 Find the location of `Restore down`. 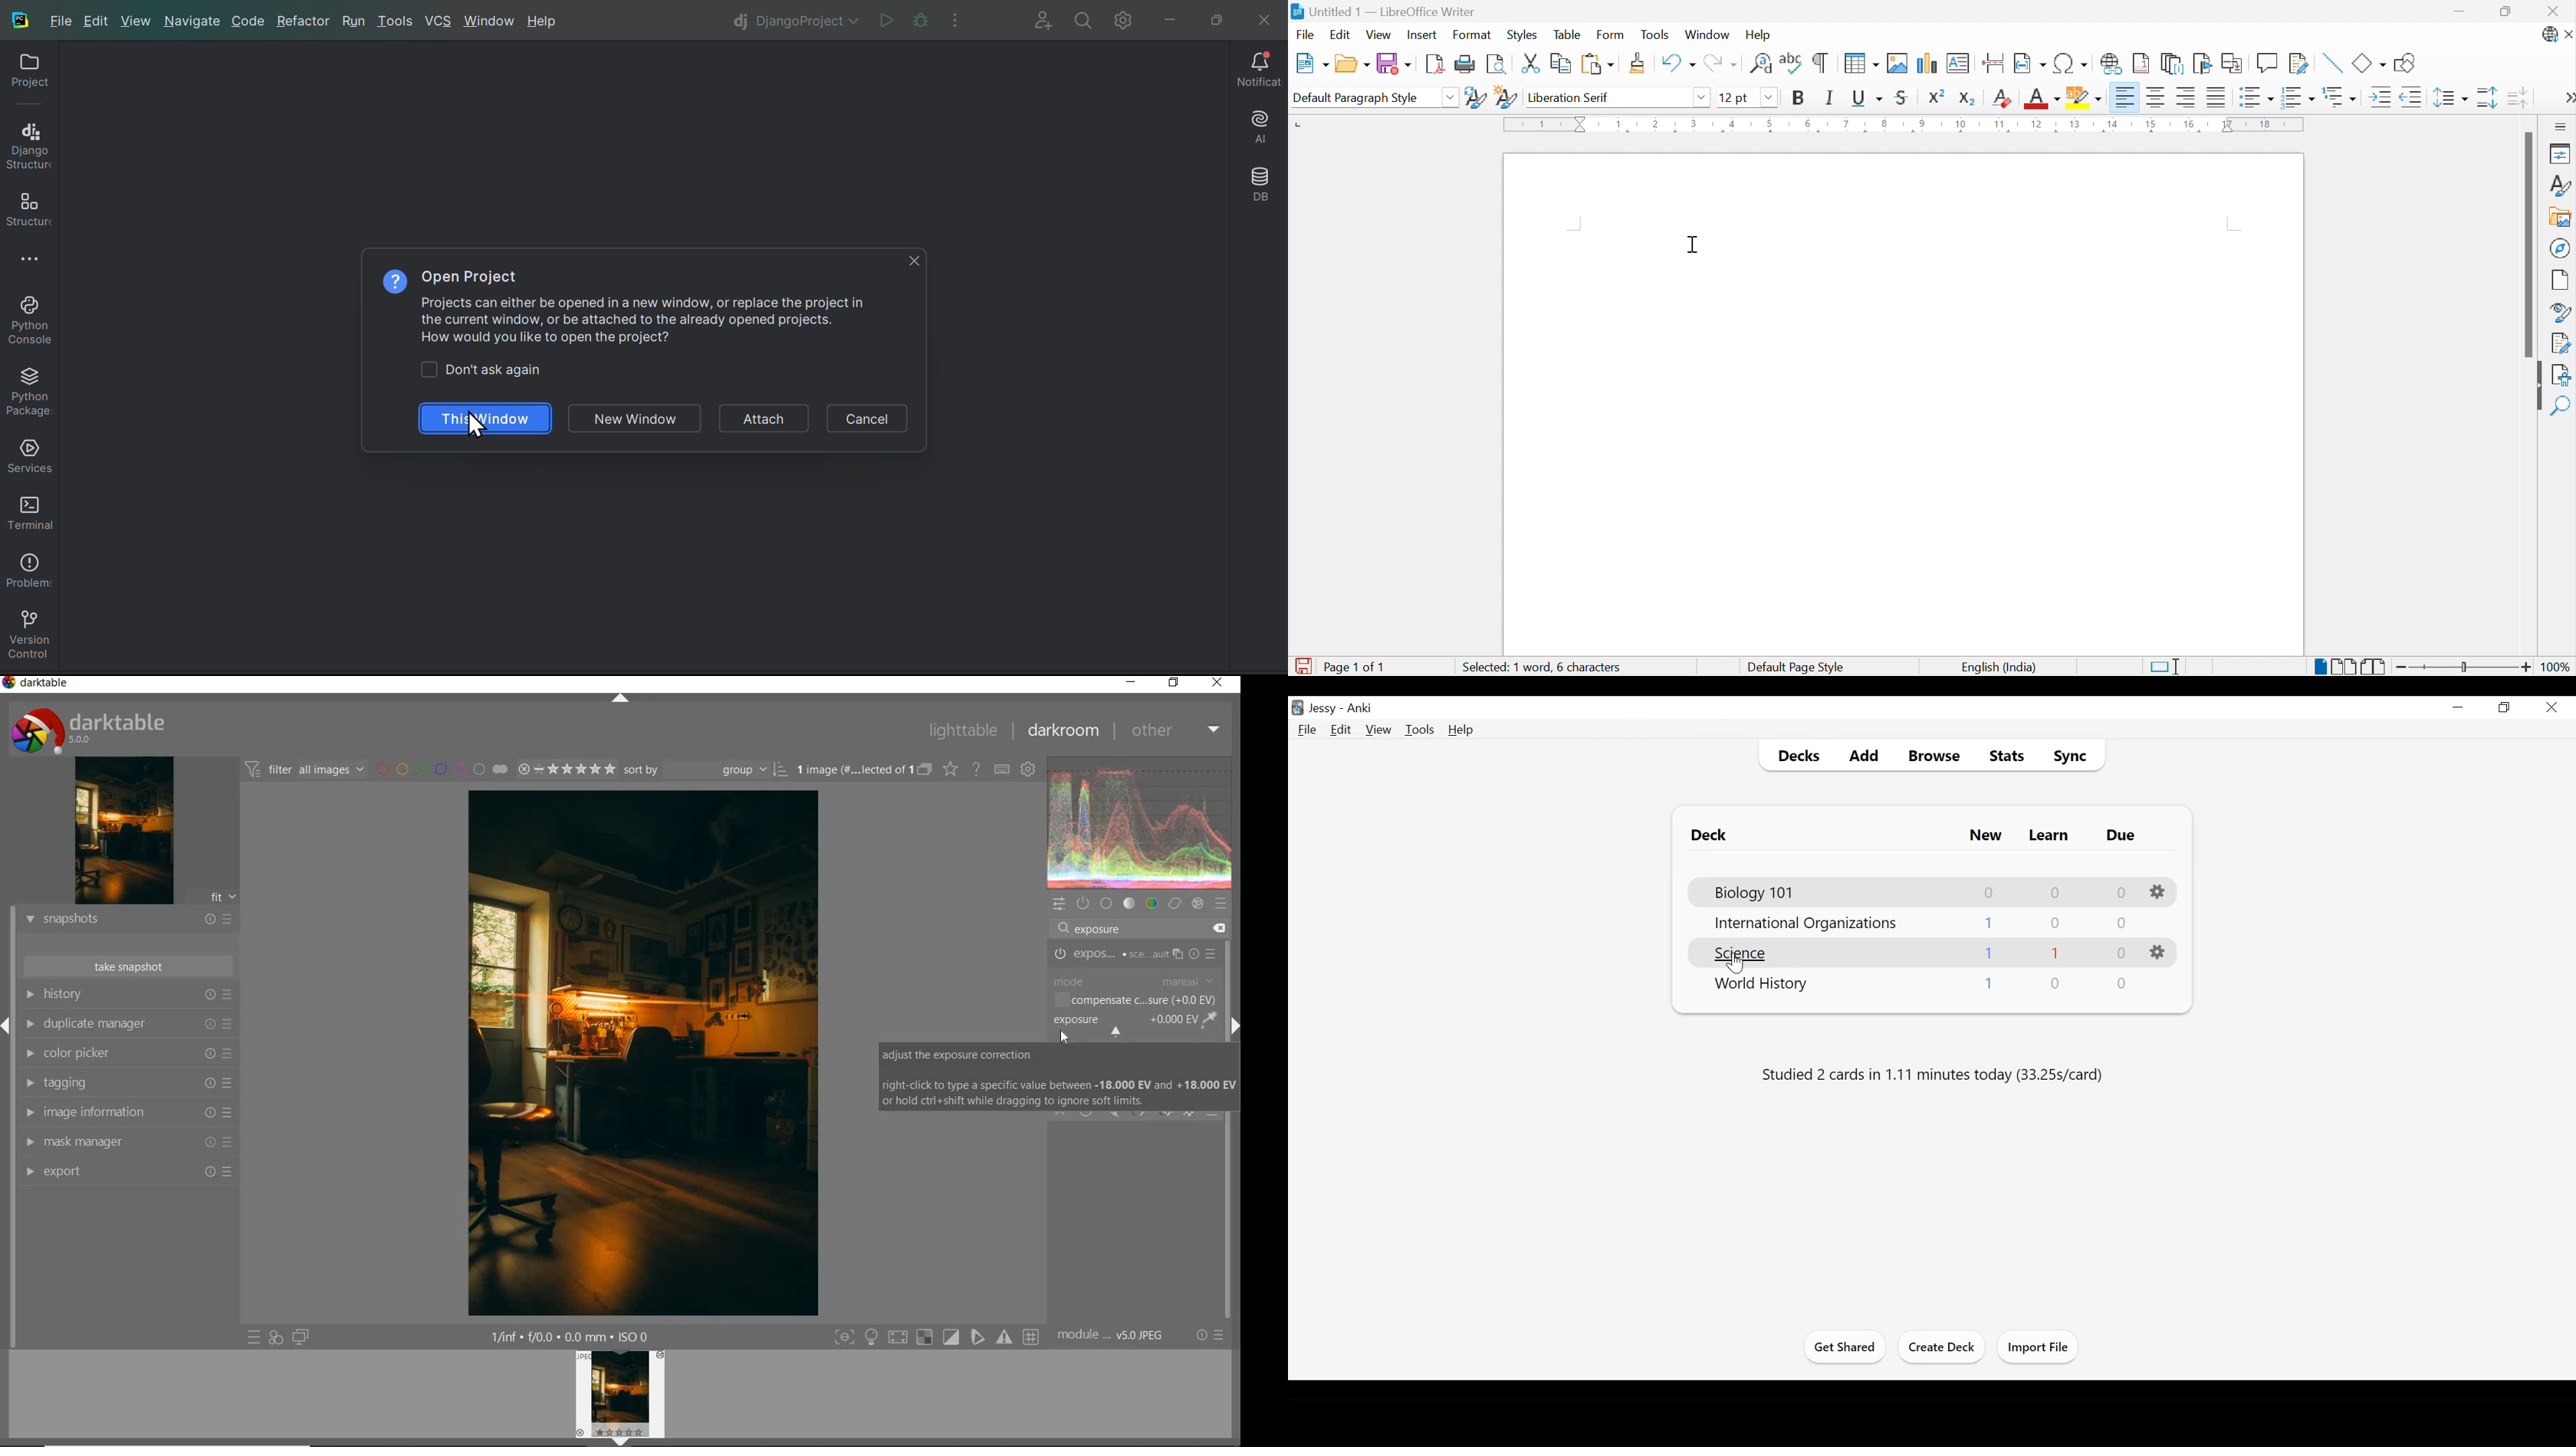

Restore down is located at coordinates (2507, 13).